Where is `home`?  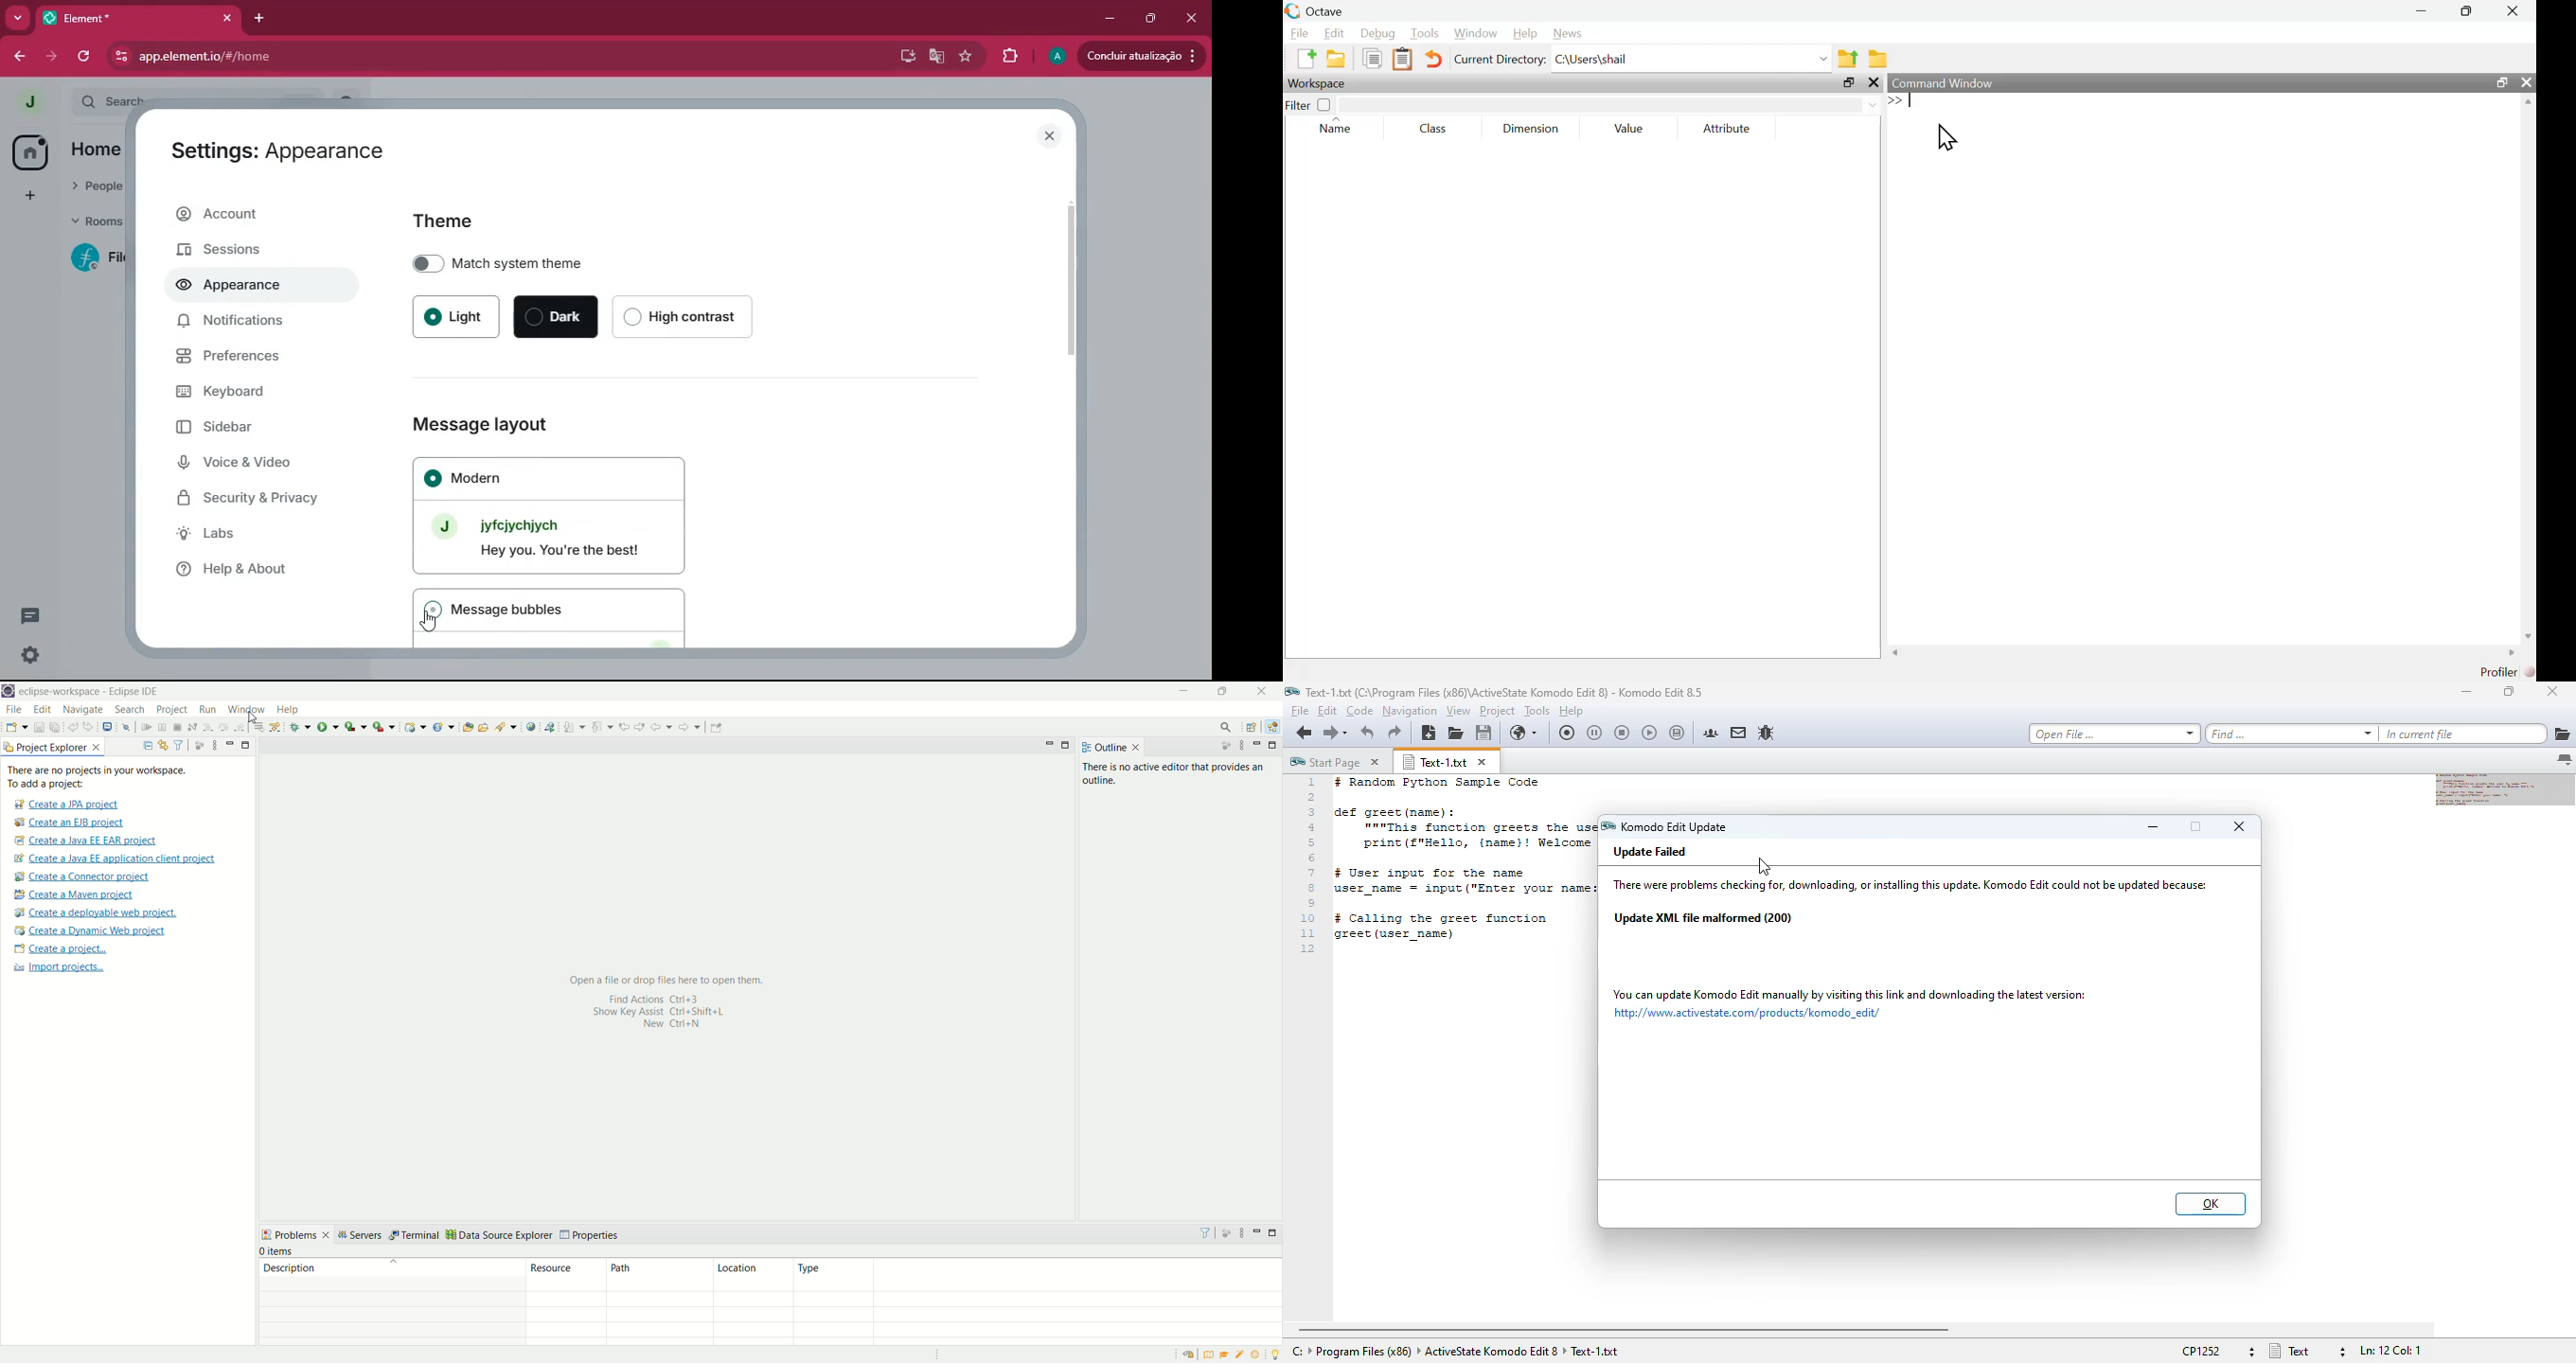
home is located at coordinates (31, 151).